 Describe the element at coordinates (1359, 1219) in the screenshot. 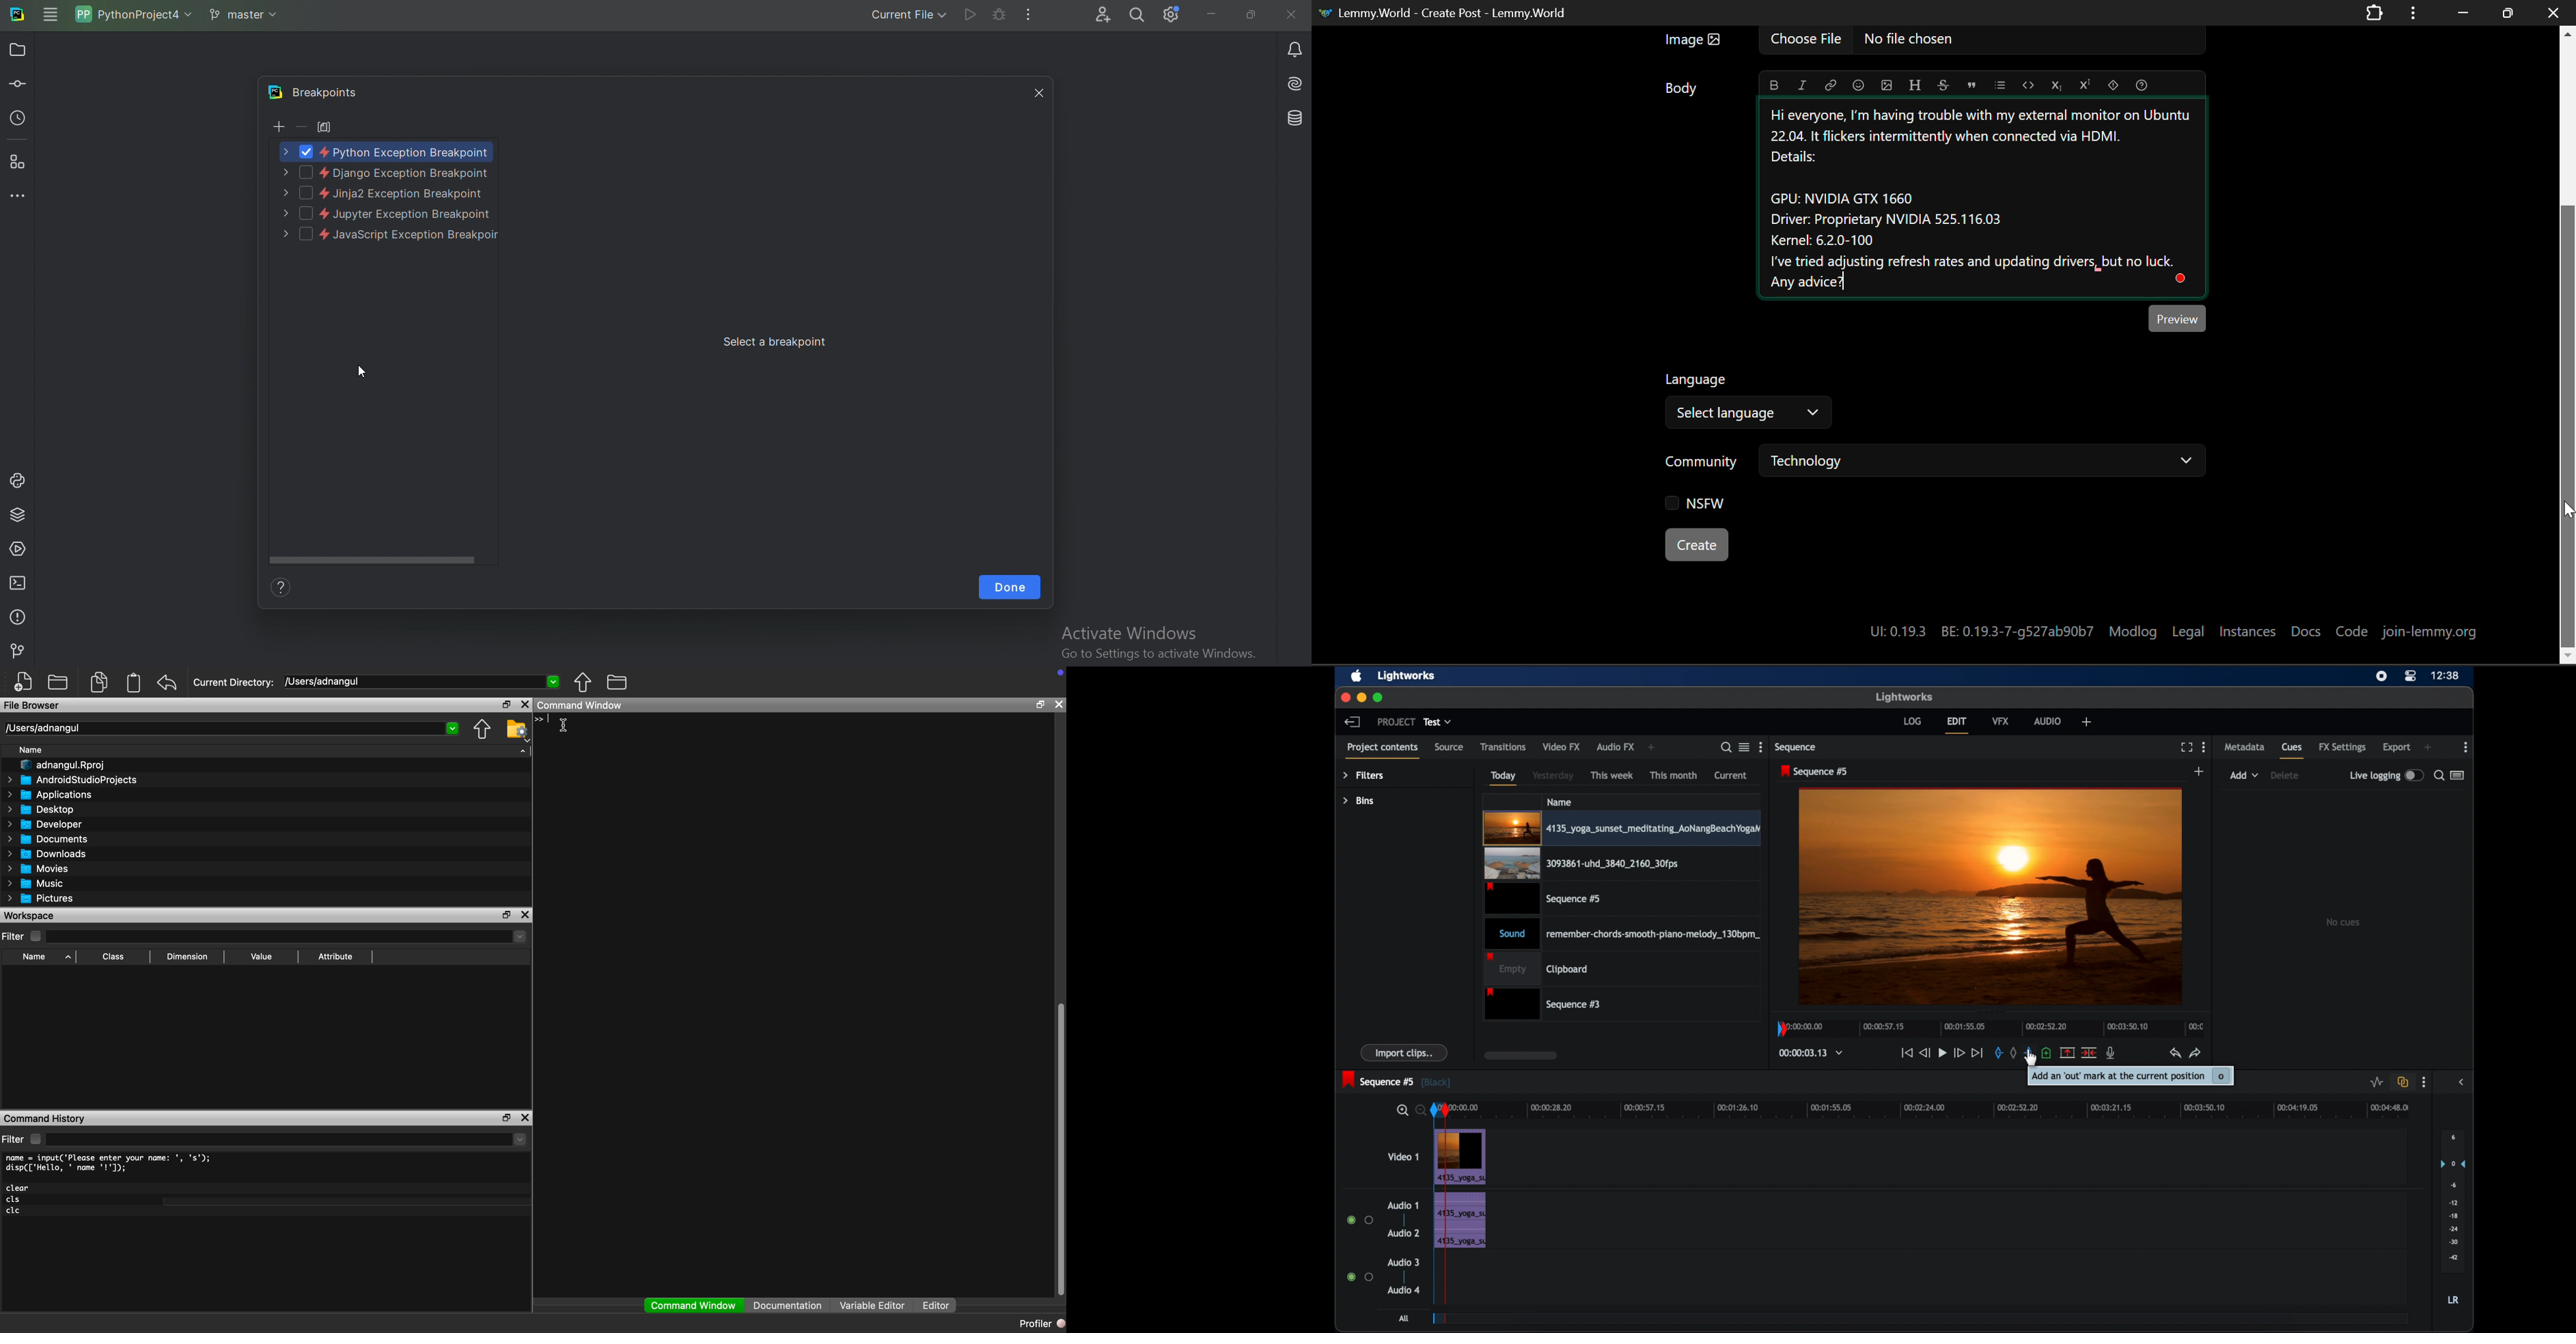

I see `radio button` at that location.